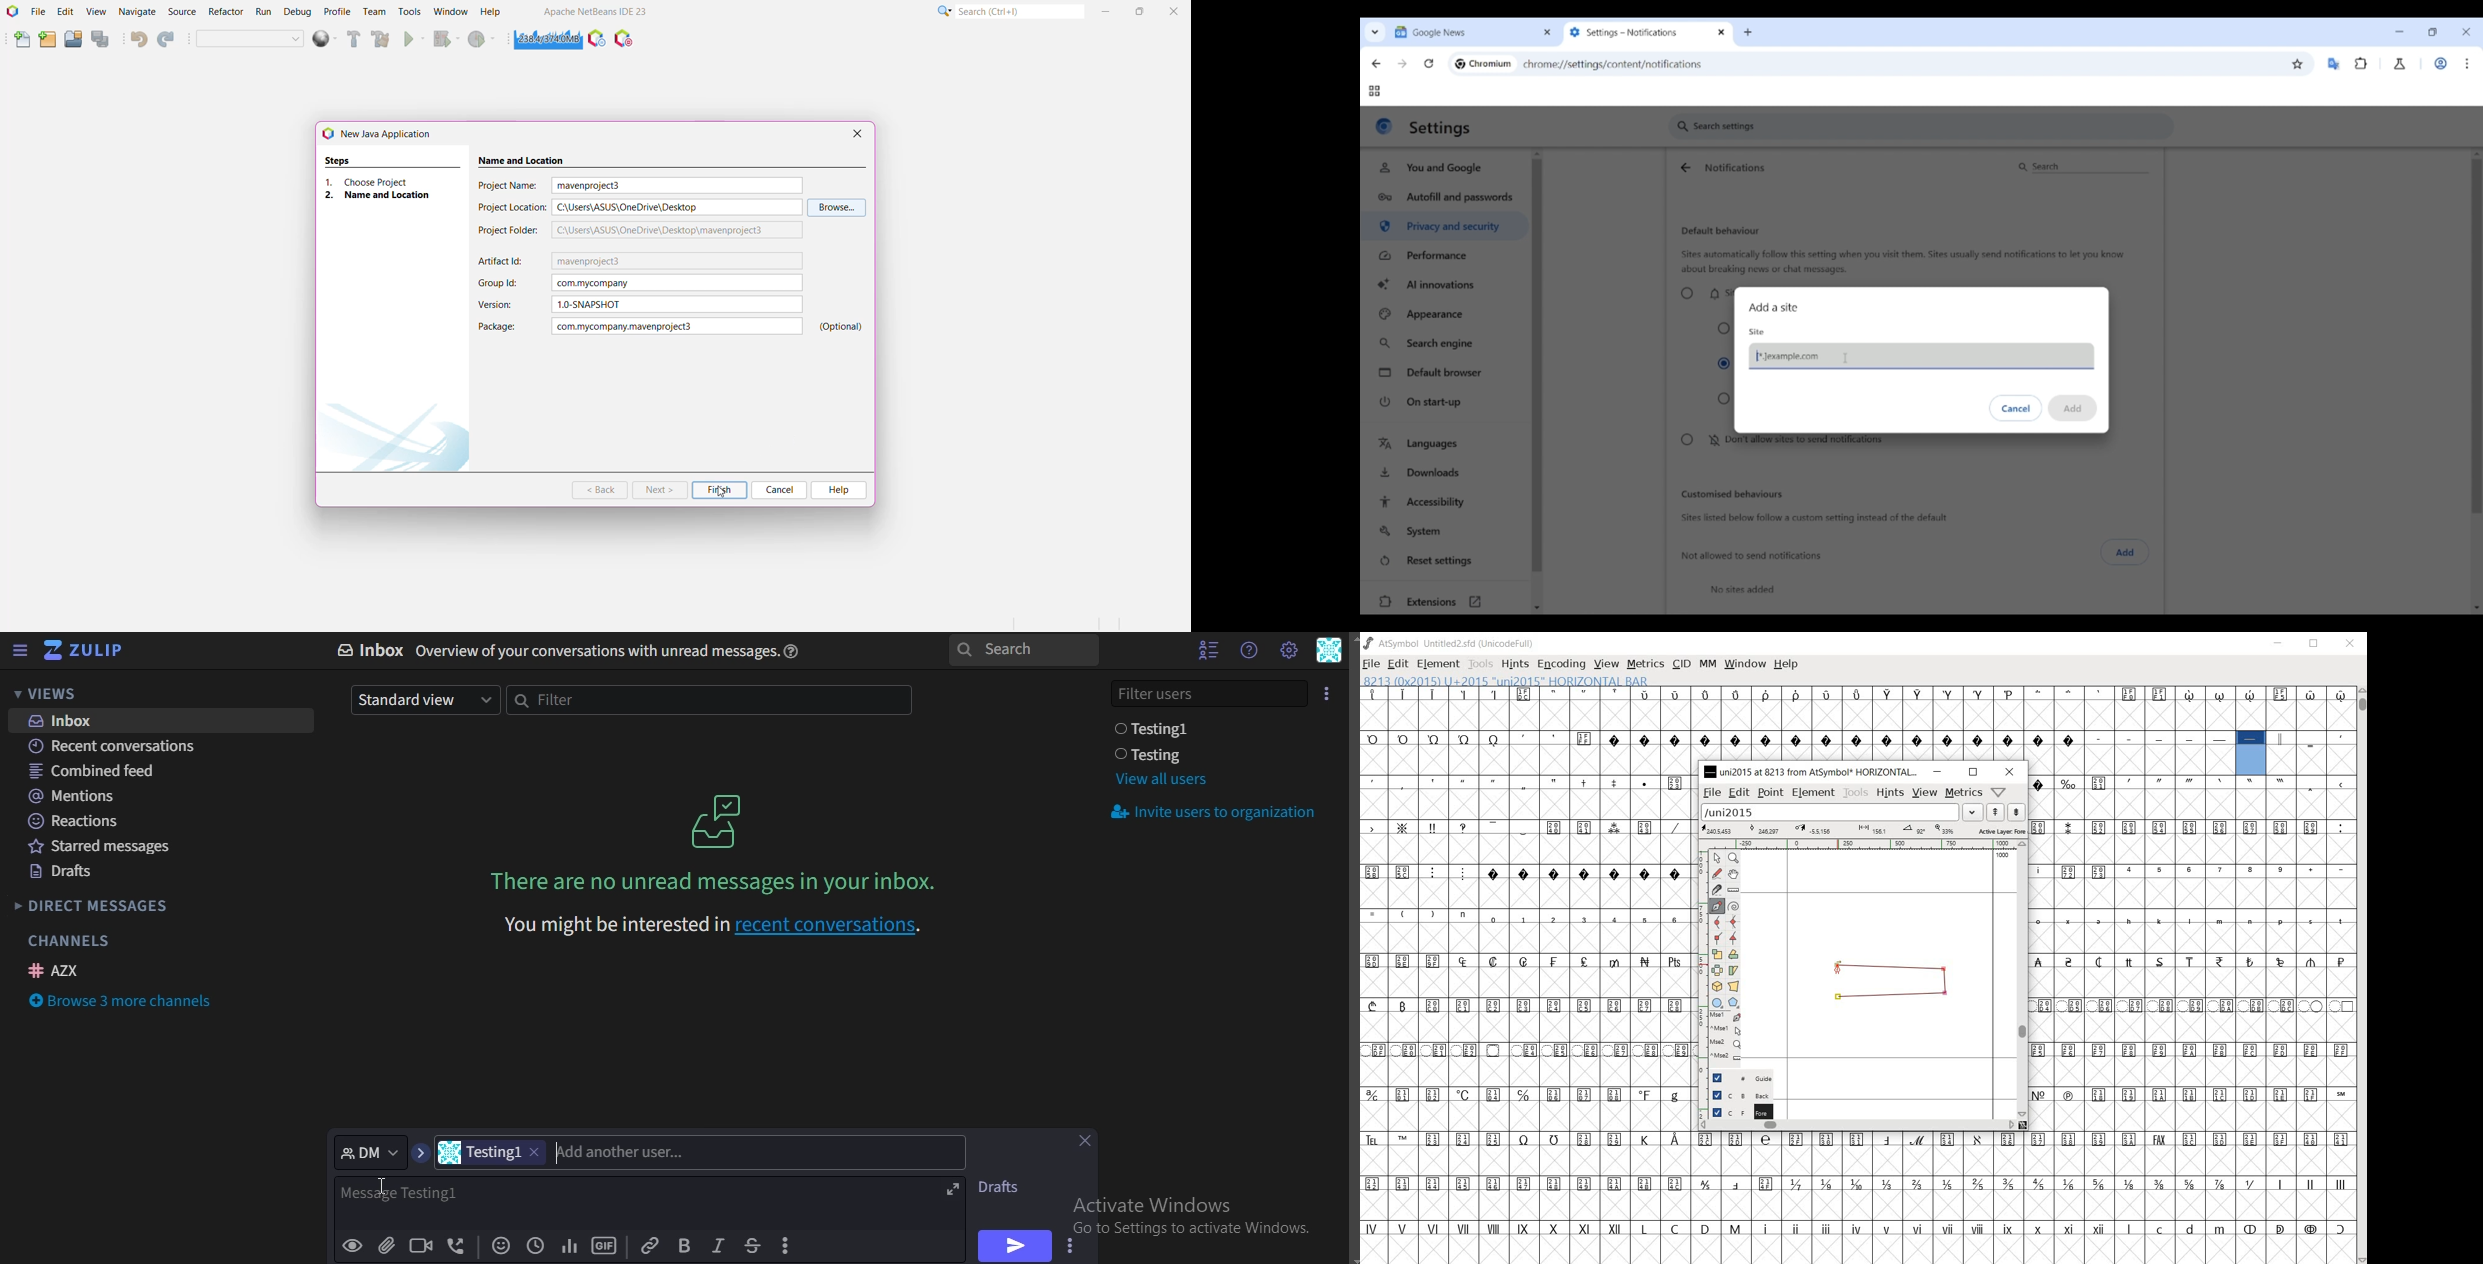 This screenshot has width=2492, height=1288. I want to click on icon, so click(85, 651).